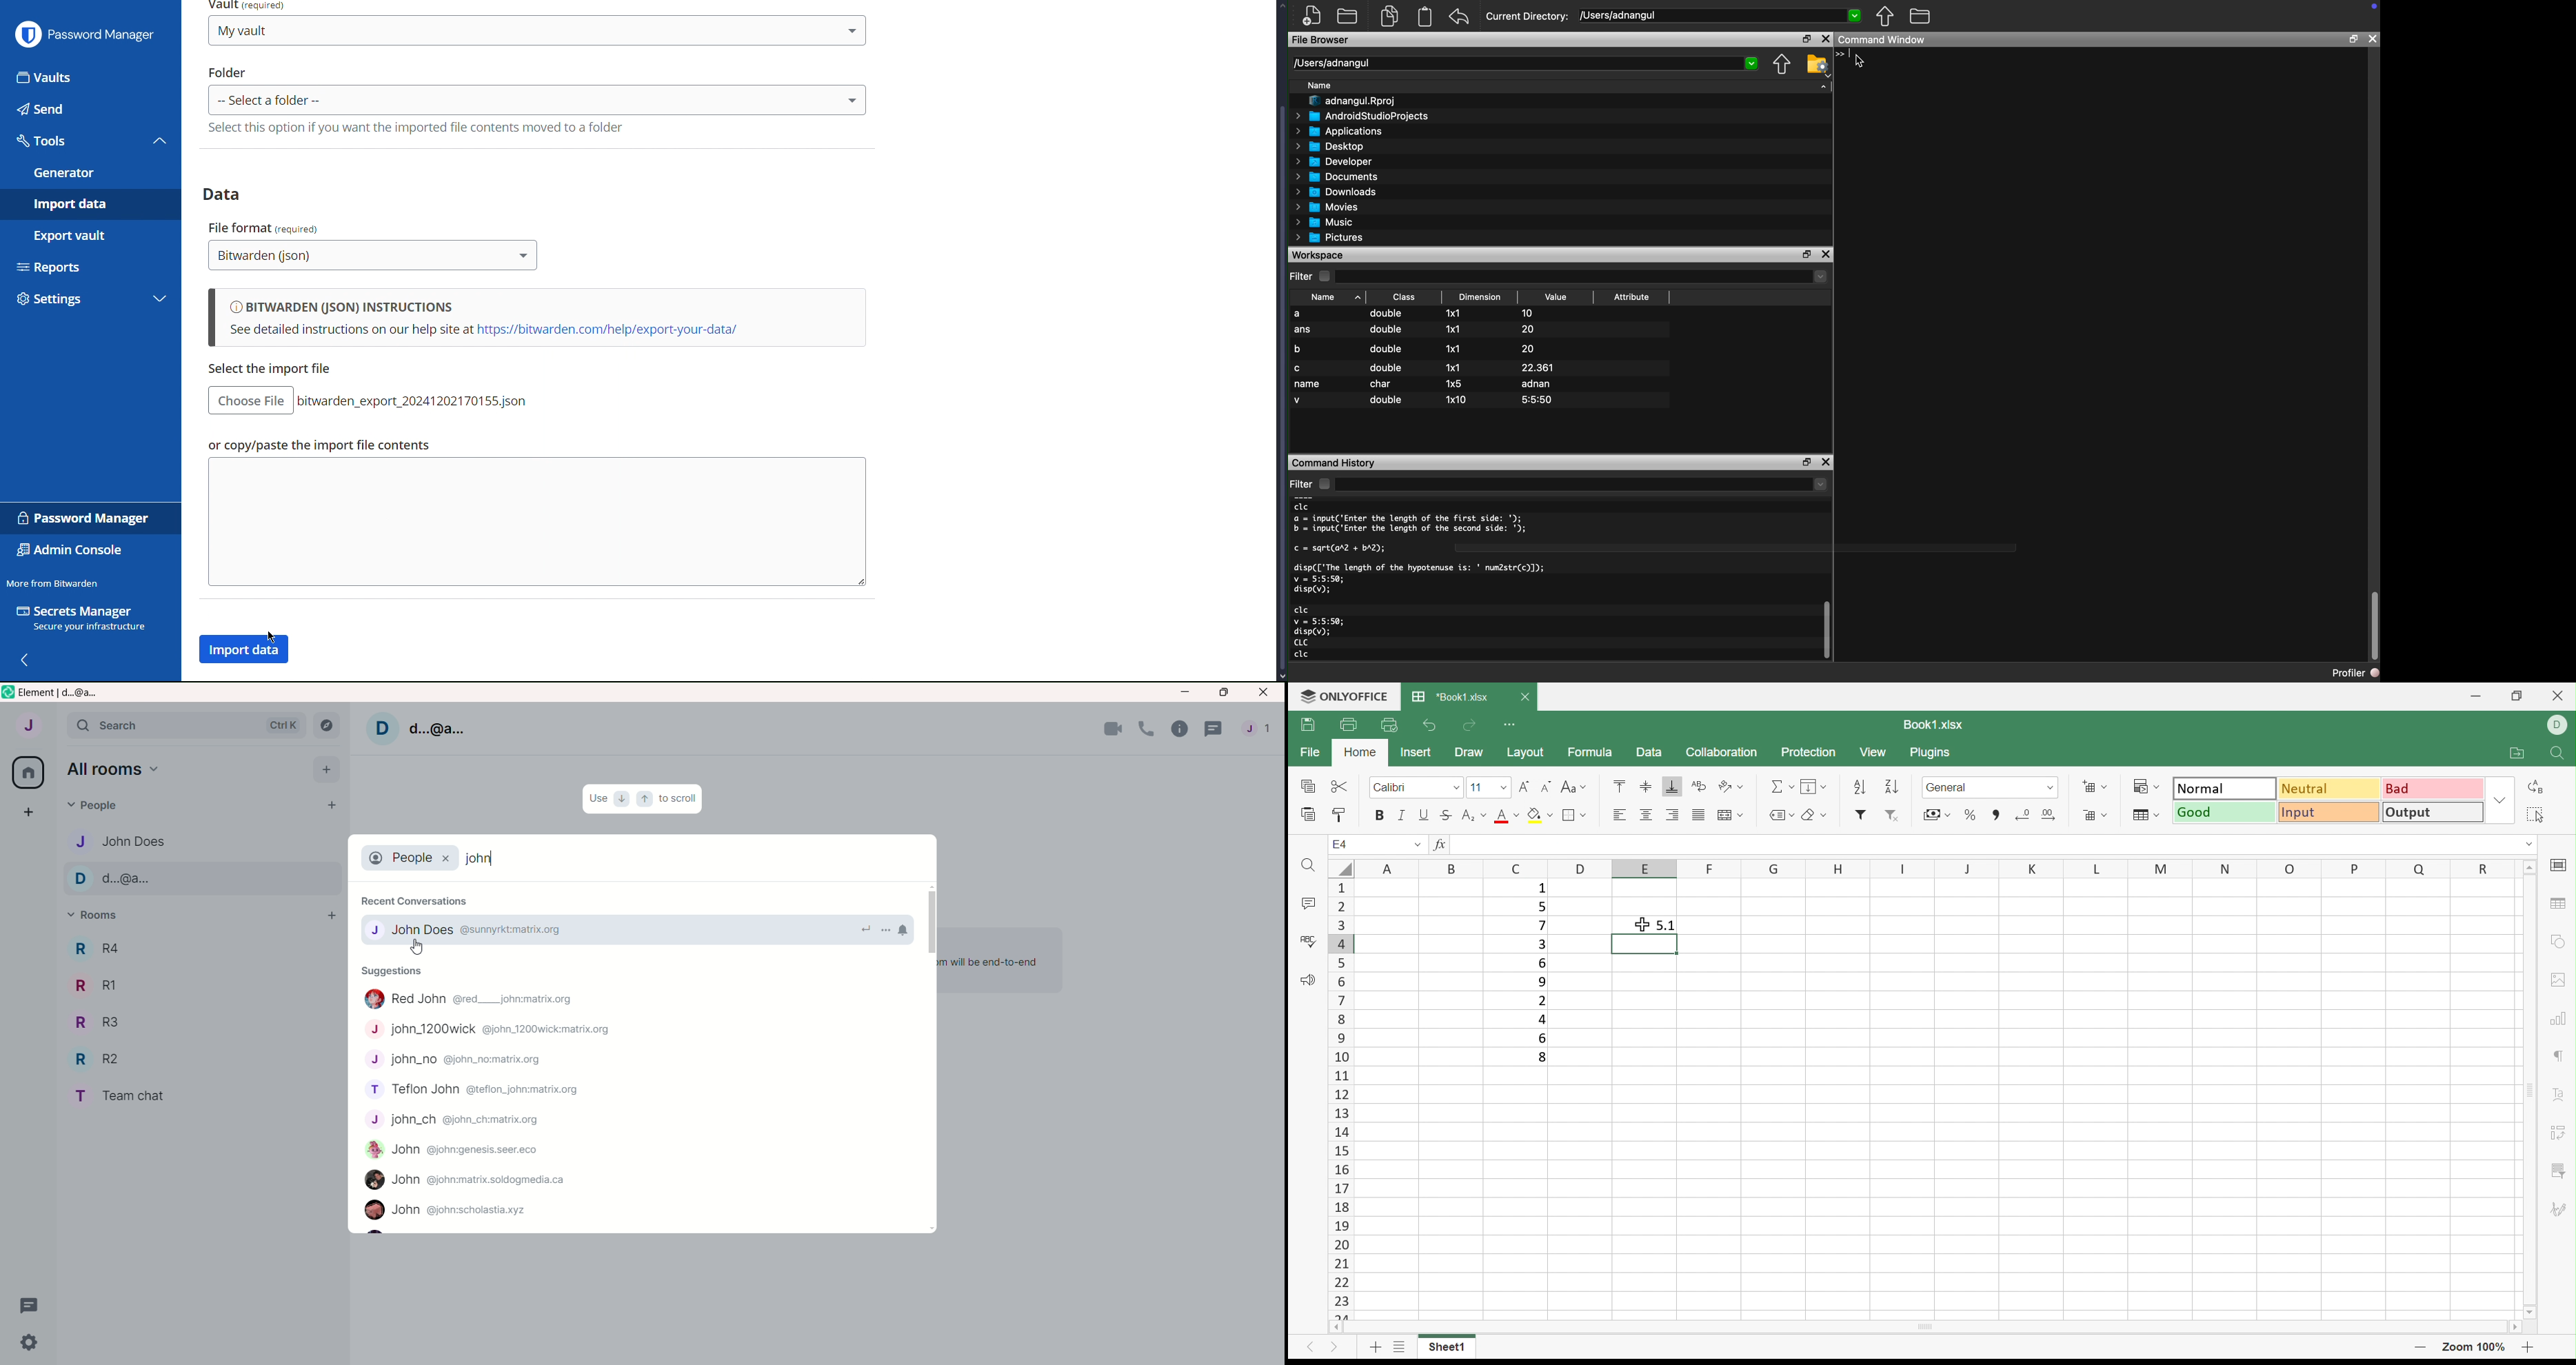 The image size is (2576, 1372). Describe the element at coordinates (436, 727) in the screenshot. I see `d..@a..` at that location.